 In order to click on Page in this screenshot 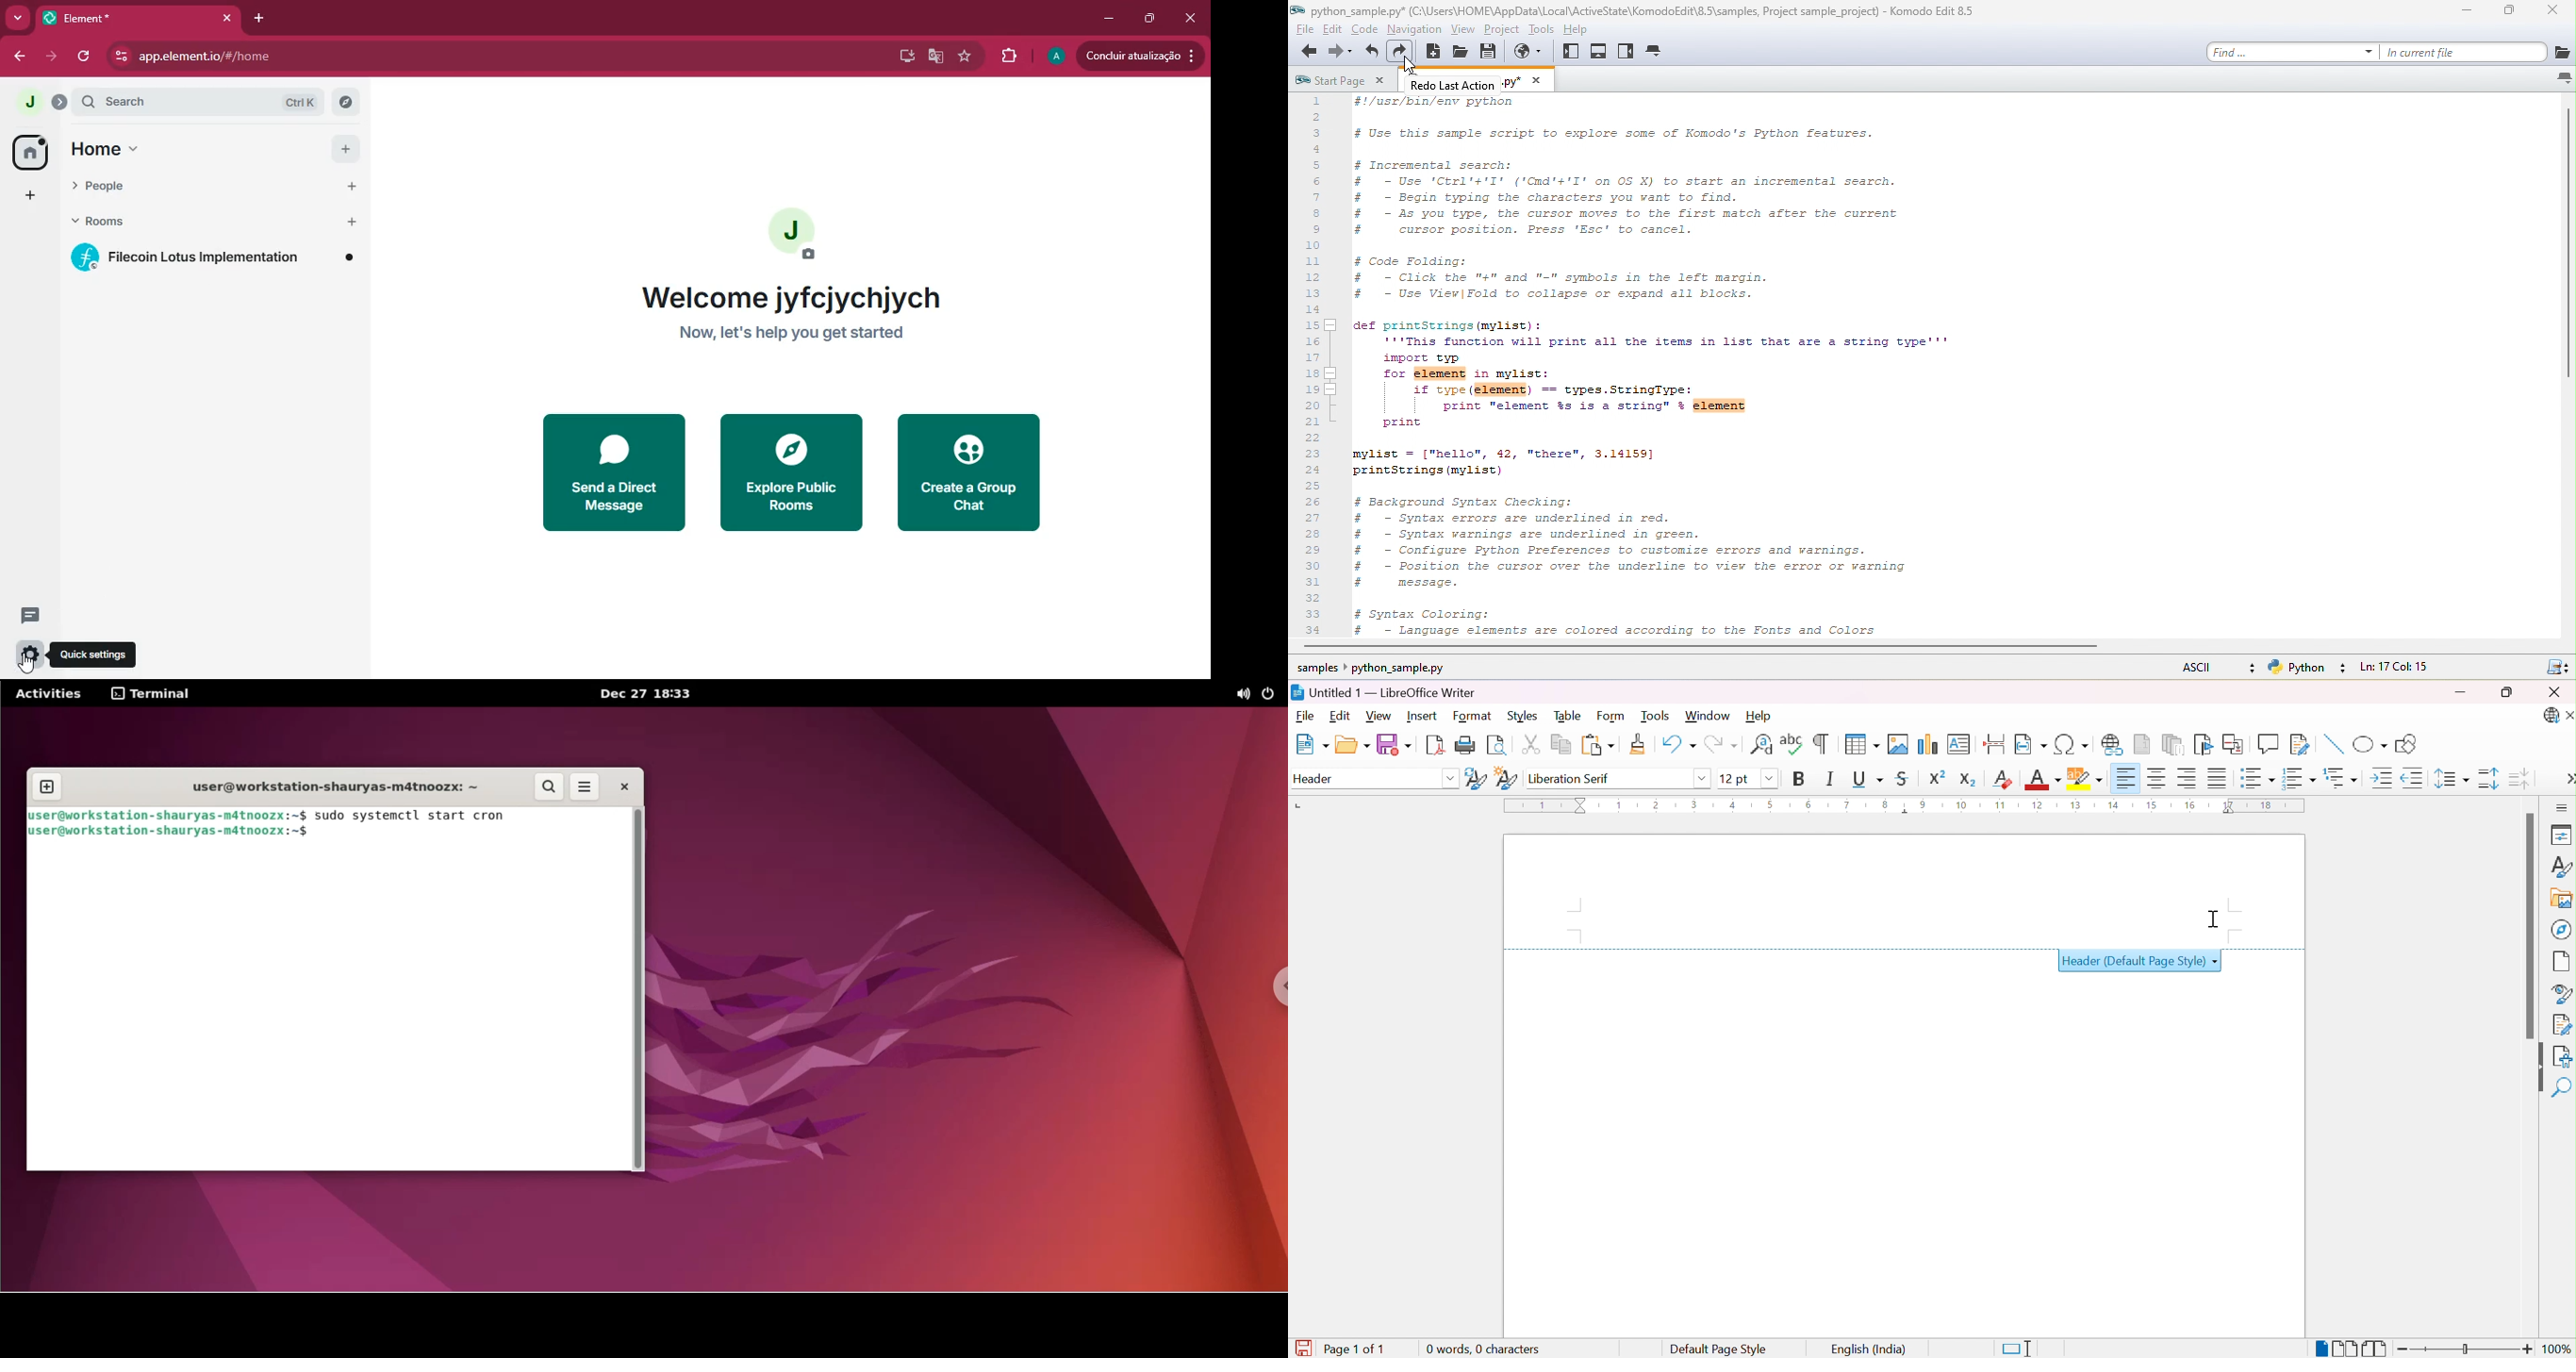, I will do `click(2563, 963)`.